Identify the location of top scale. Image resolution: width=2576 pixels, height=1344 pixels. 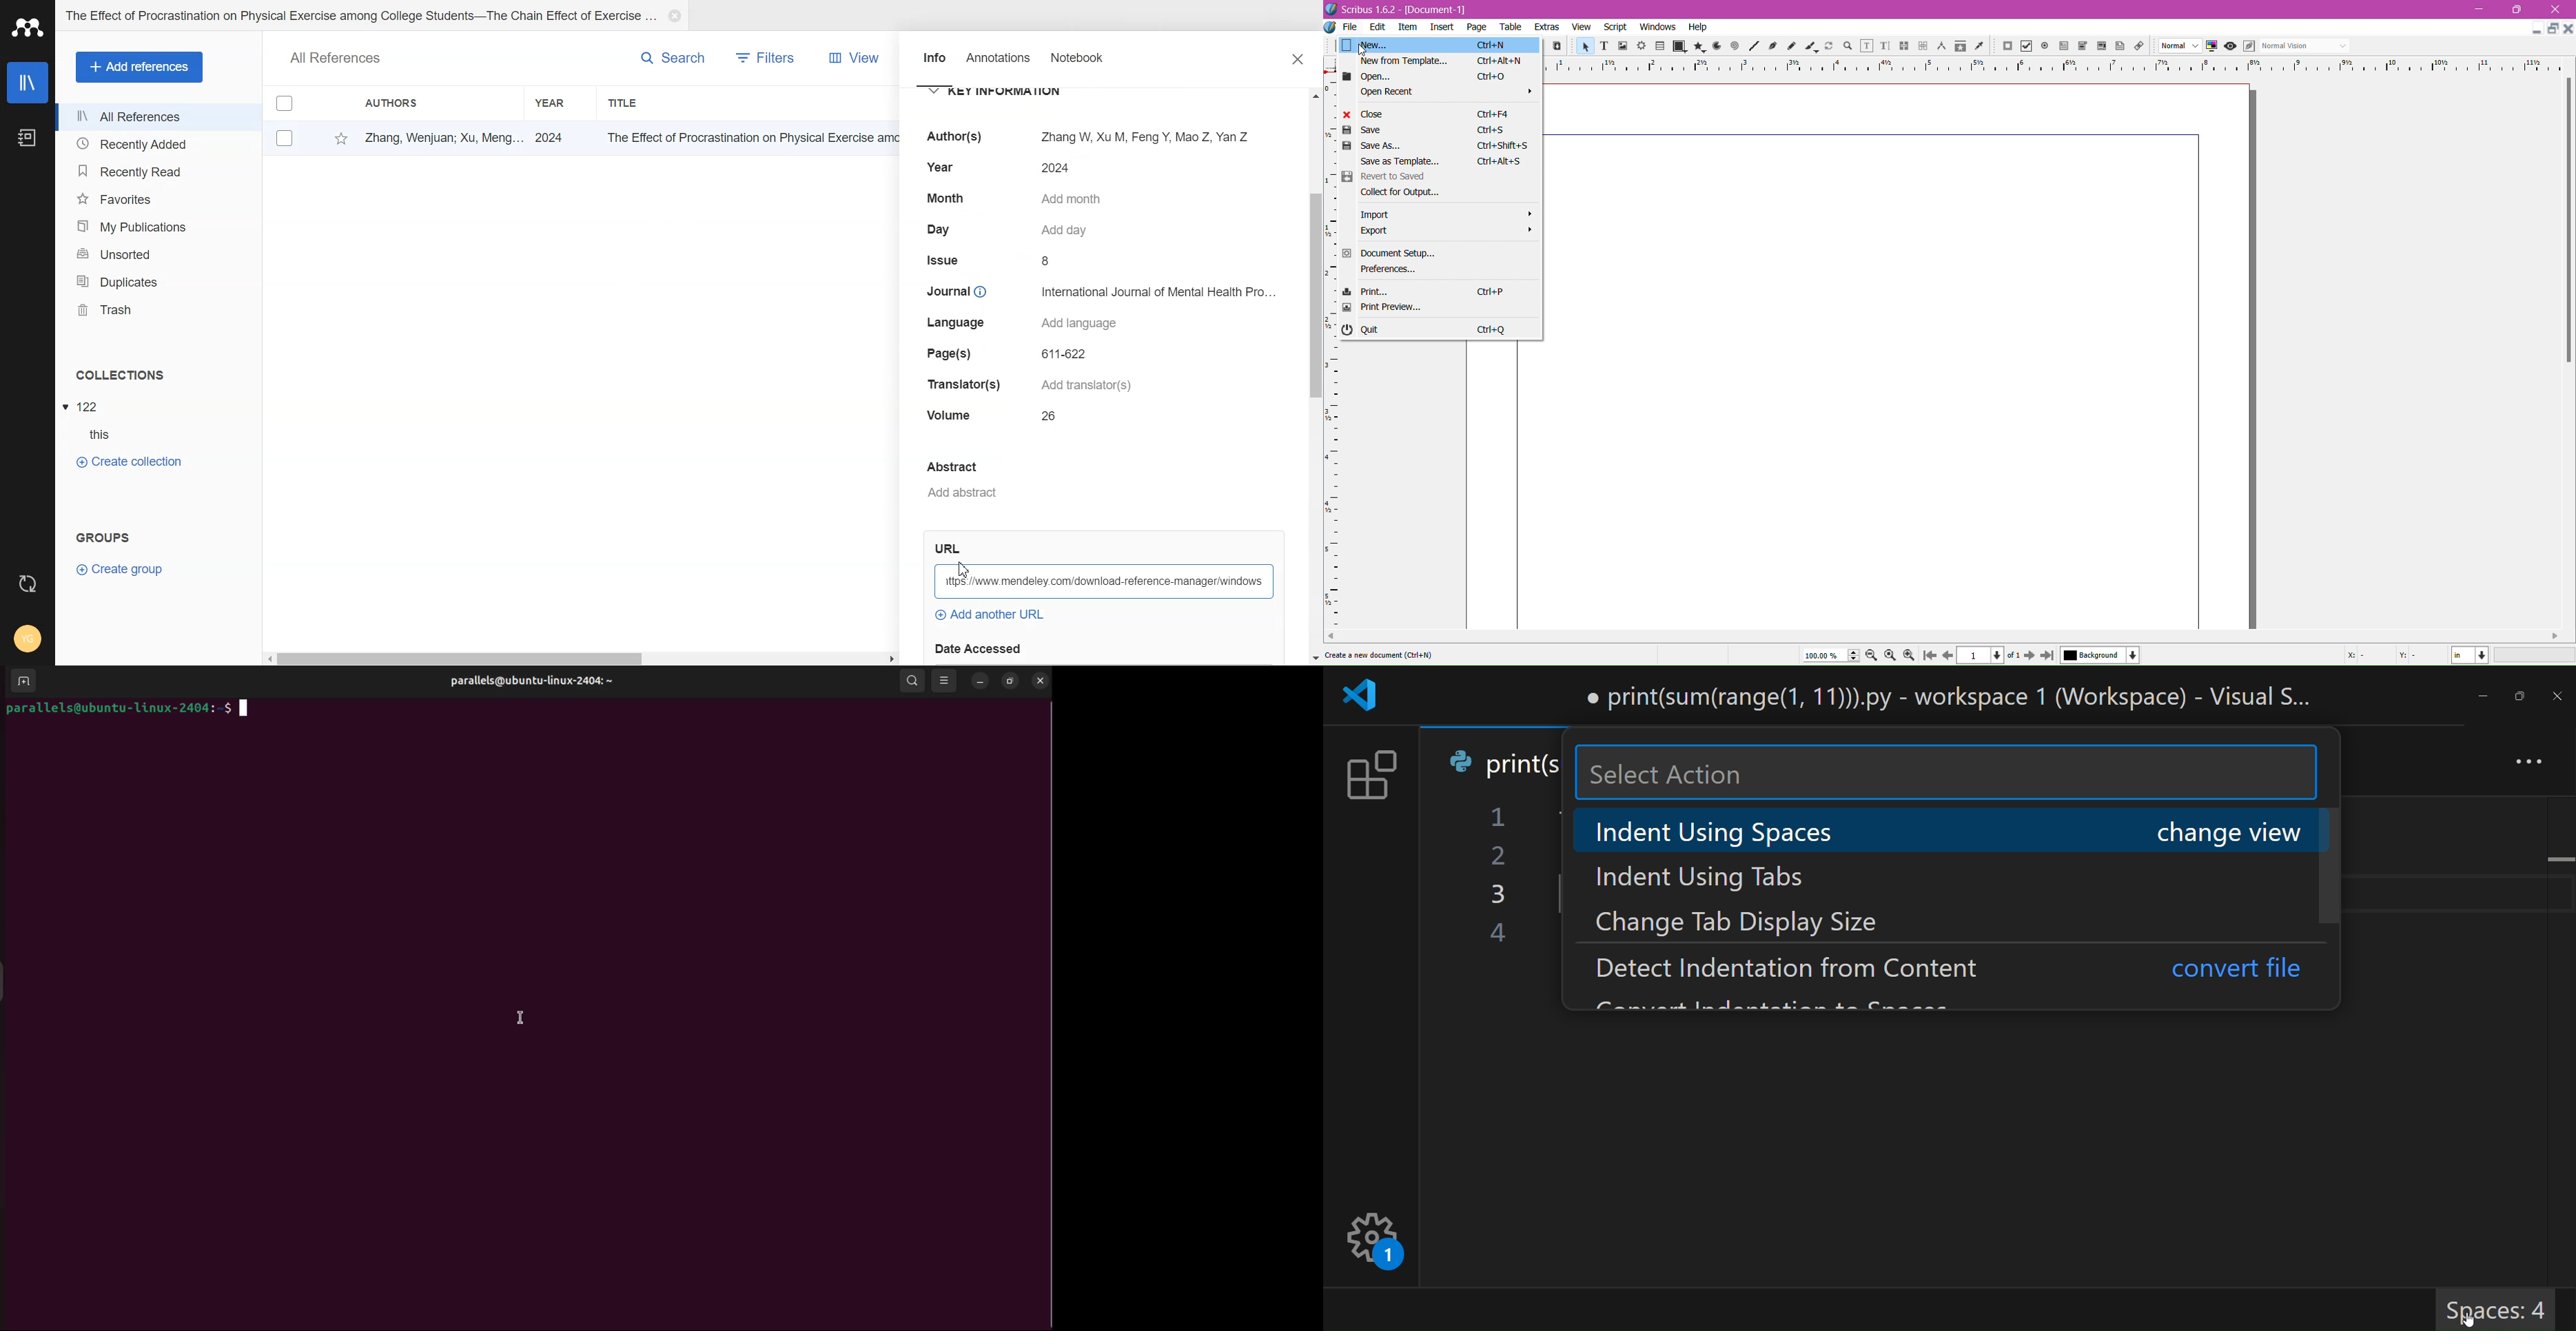
(2056, 66).